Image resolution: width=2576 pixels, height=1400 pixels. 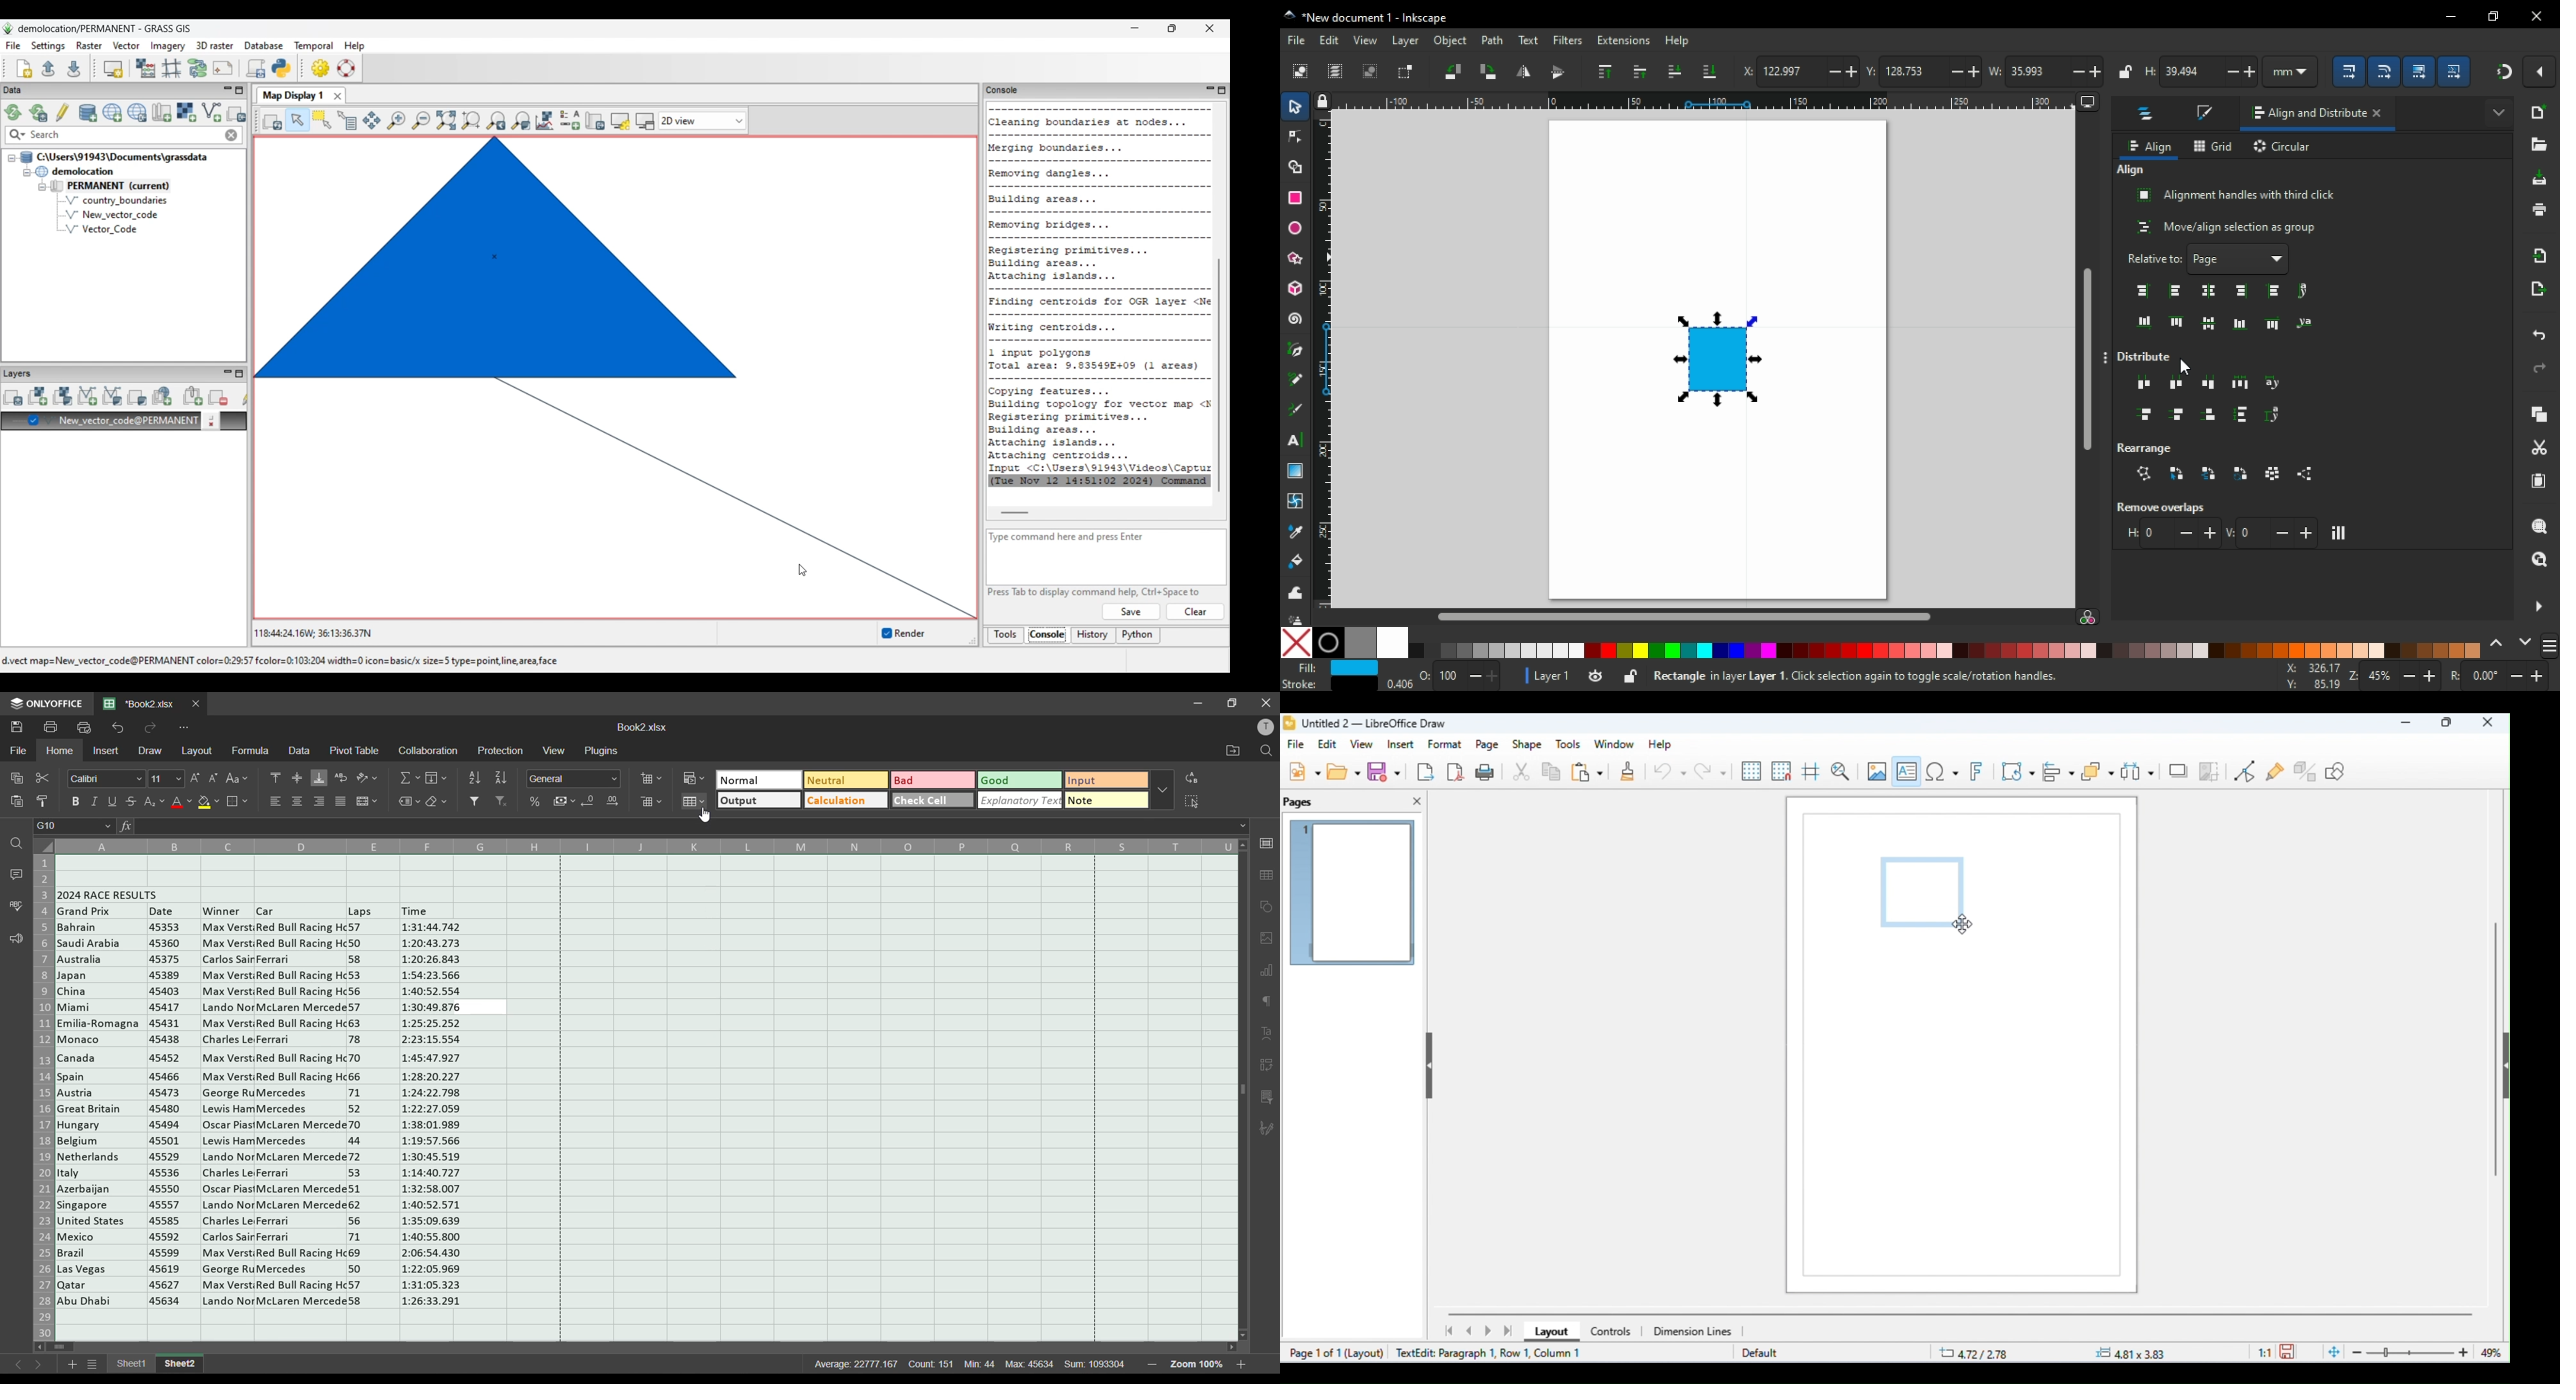 What do you see at coordinates (1386, 772) in the screenshot?
I see `save` at bounding box center [1386, 772].